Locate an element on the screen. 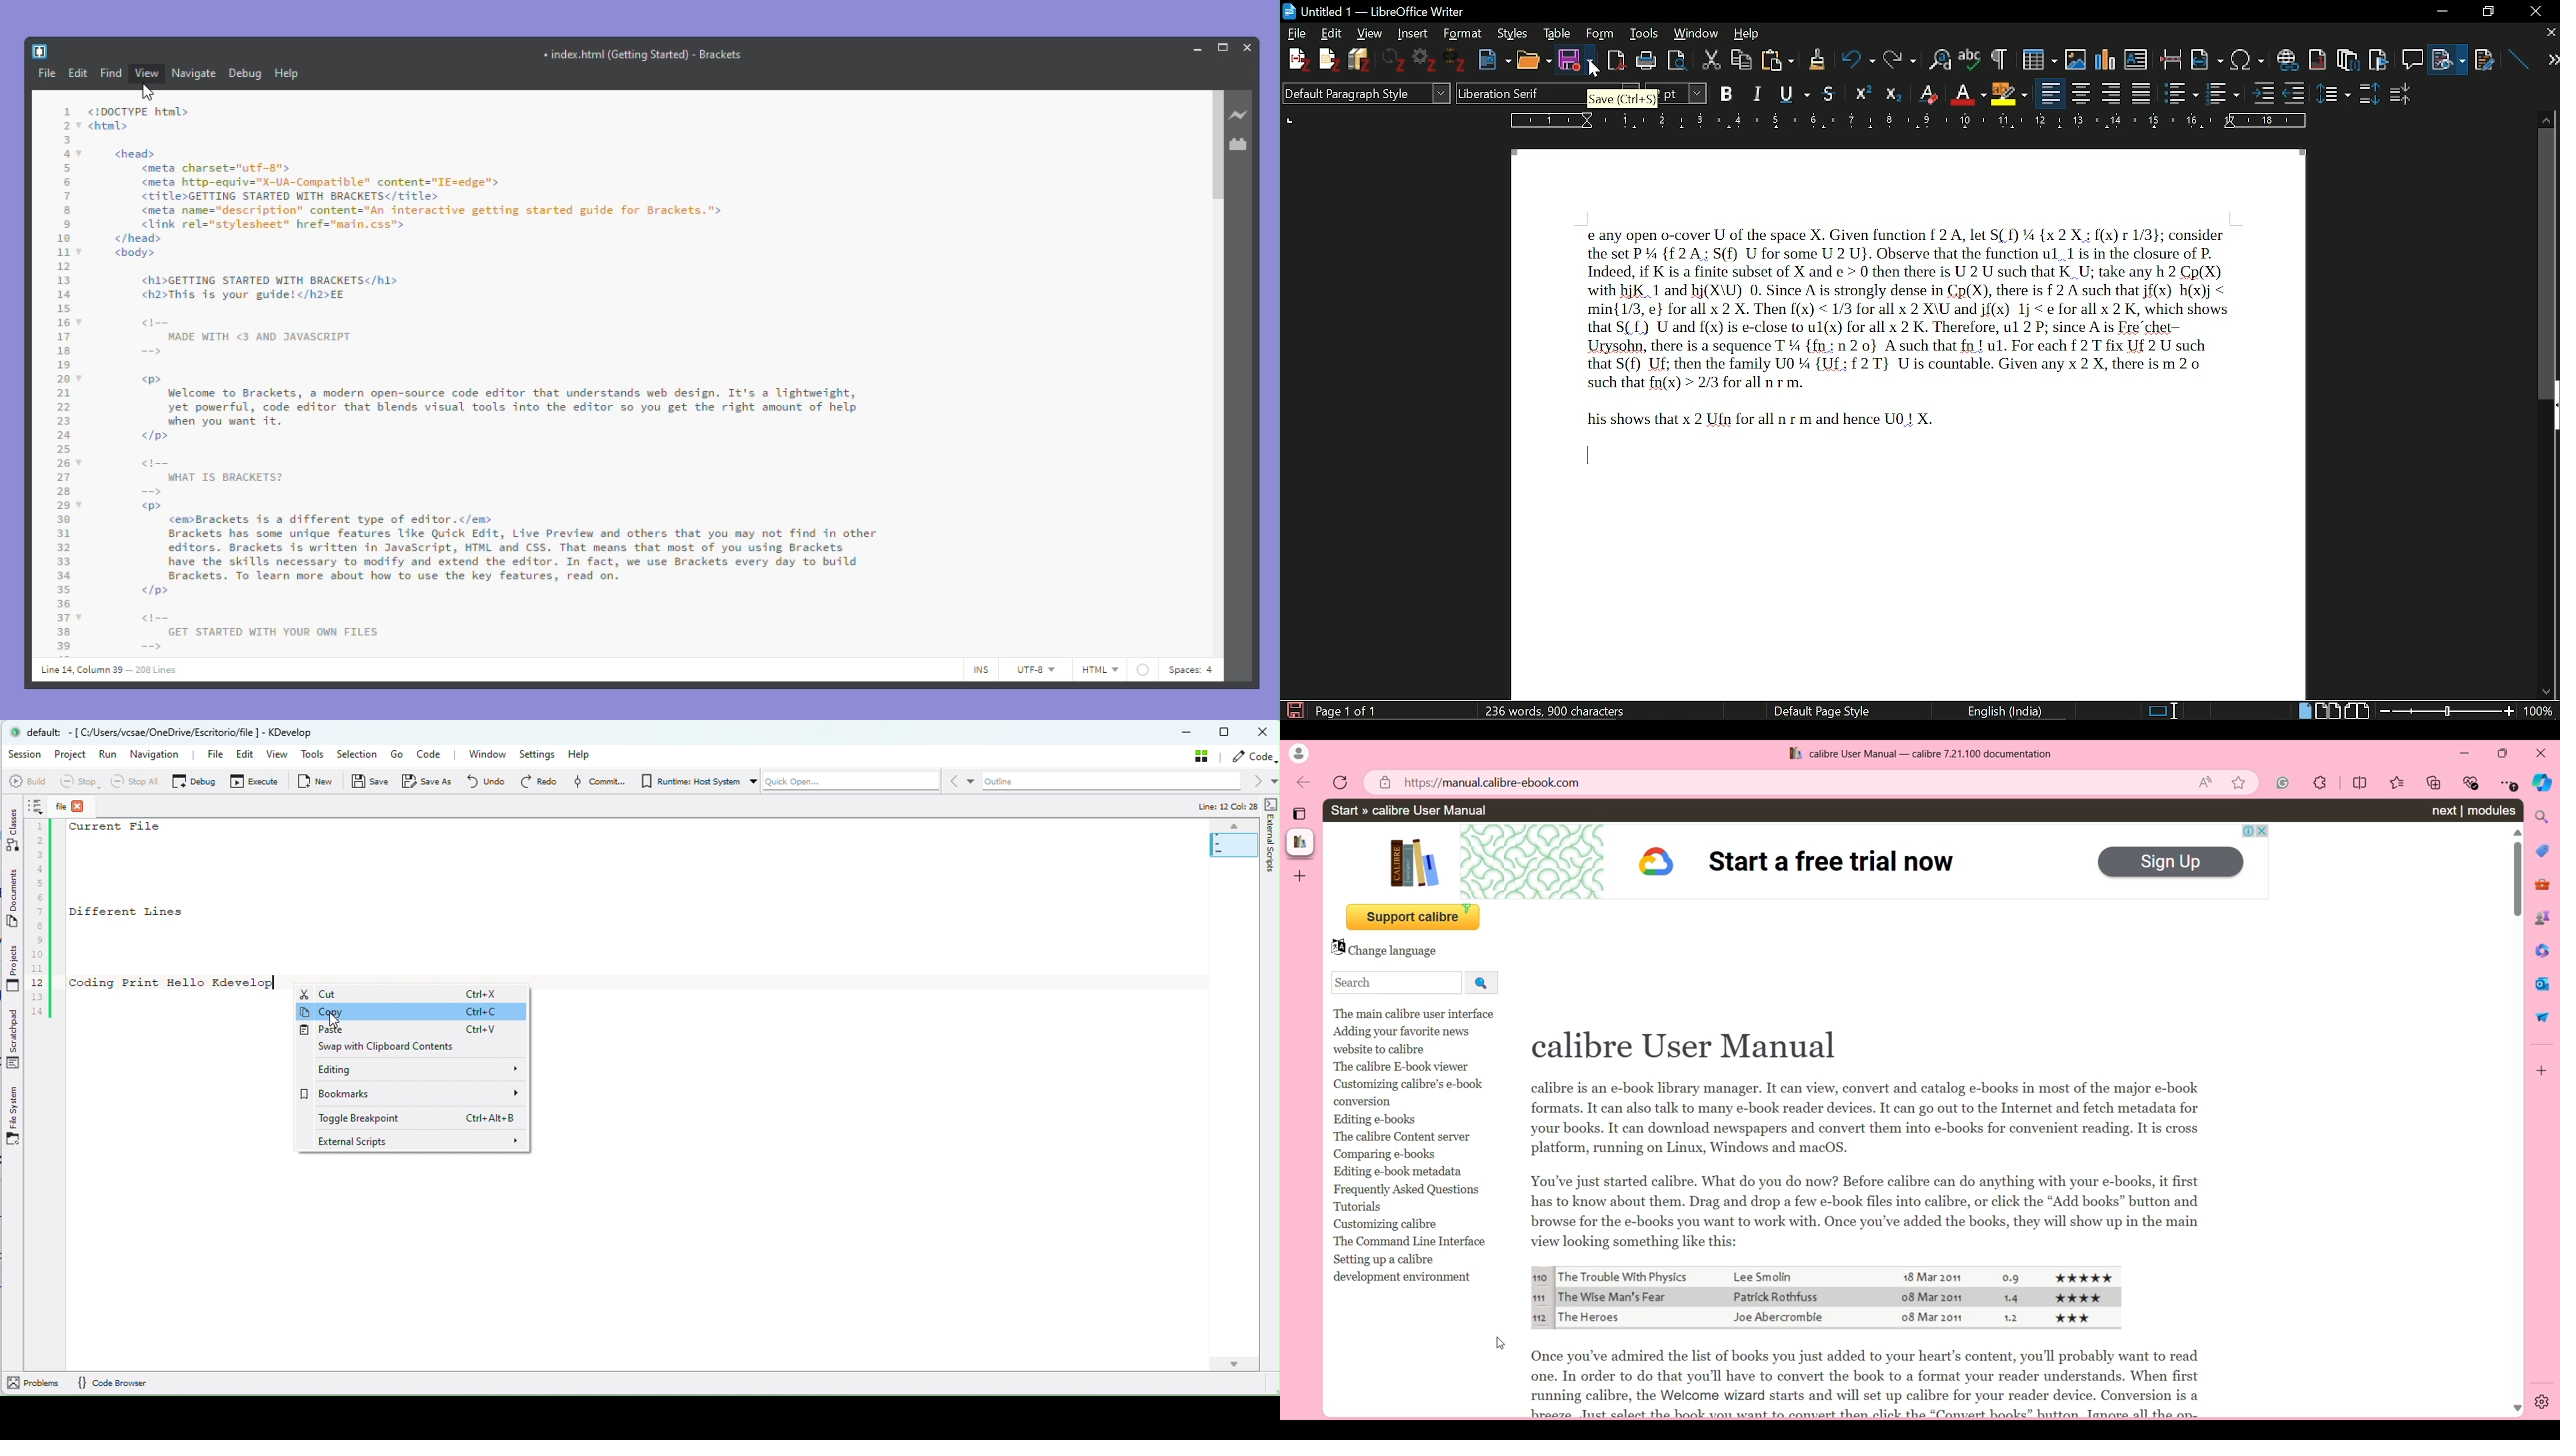 The image size is (2576, 1456). decrease paragraph space is located at coordinates (2401, 97).